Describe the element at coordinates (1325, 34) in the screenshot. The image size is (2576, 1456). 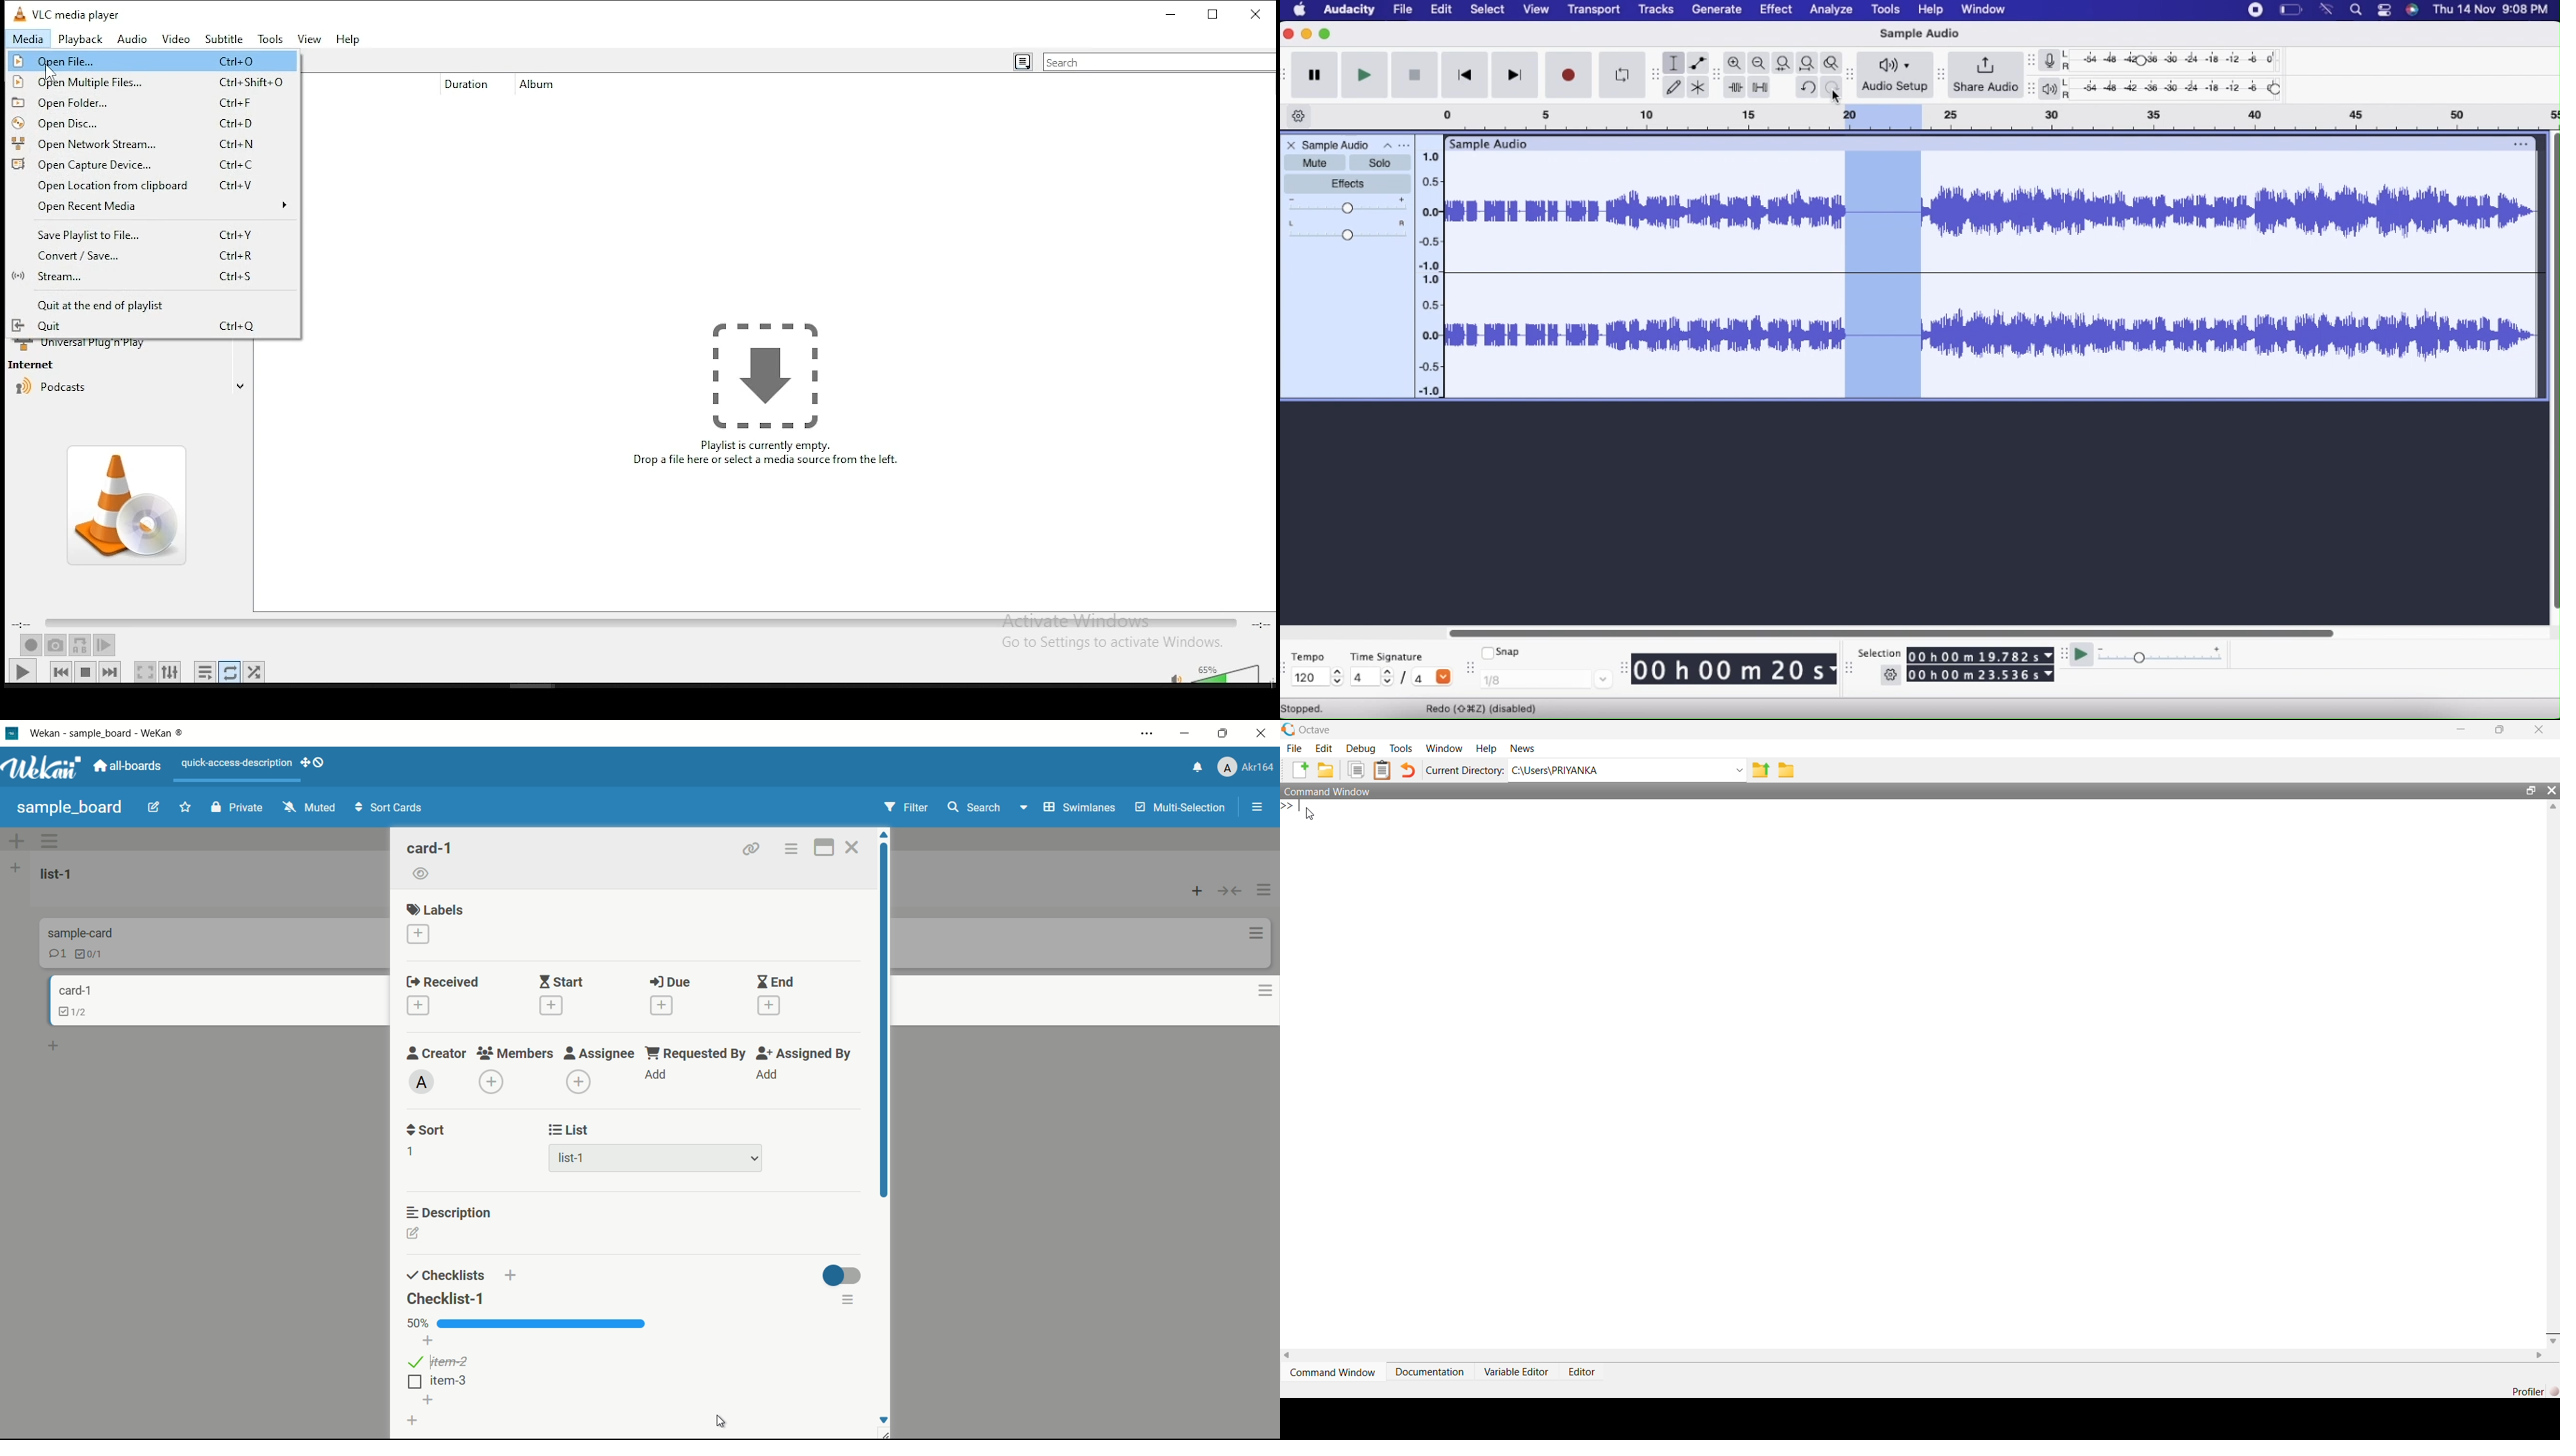
I see `Maximize` at that location.